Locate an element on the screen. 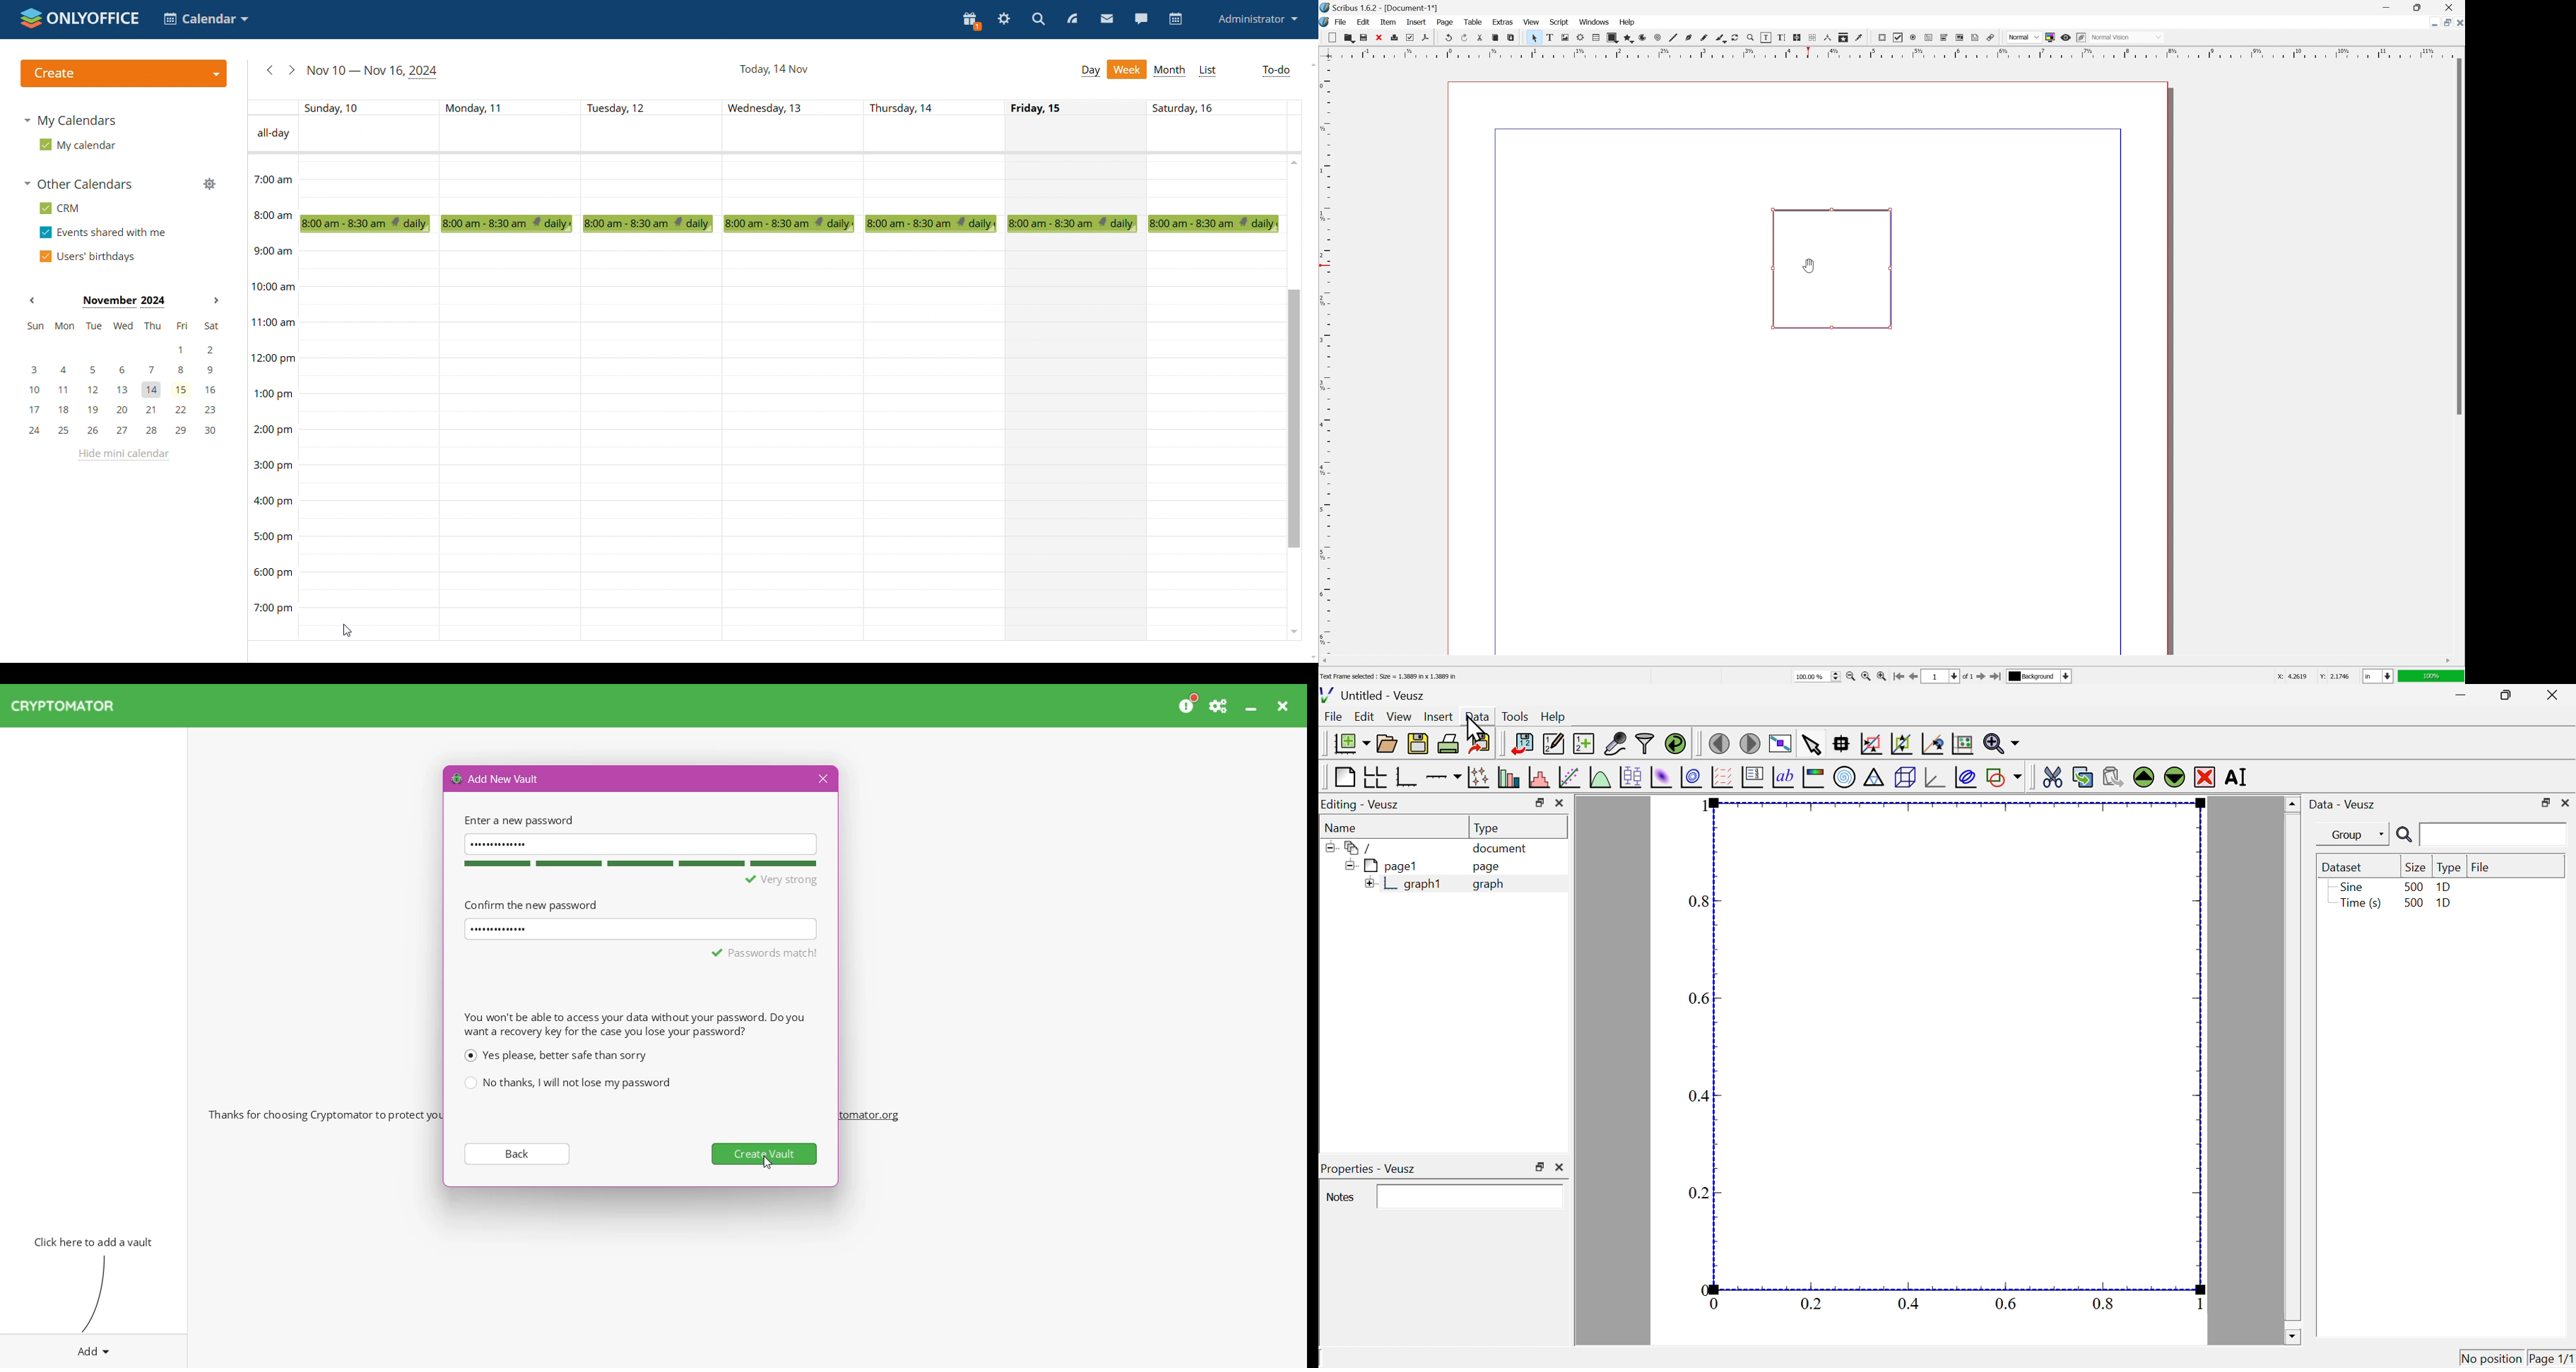 Image resolution: width=2576 pixels, height=1372 pixels. graph1 is located at coordinates (1406, 884).